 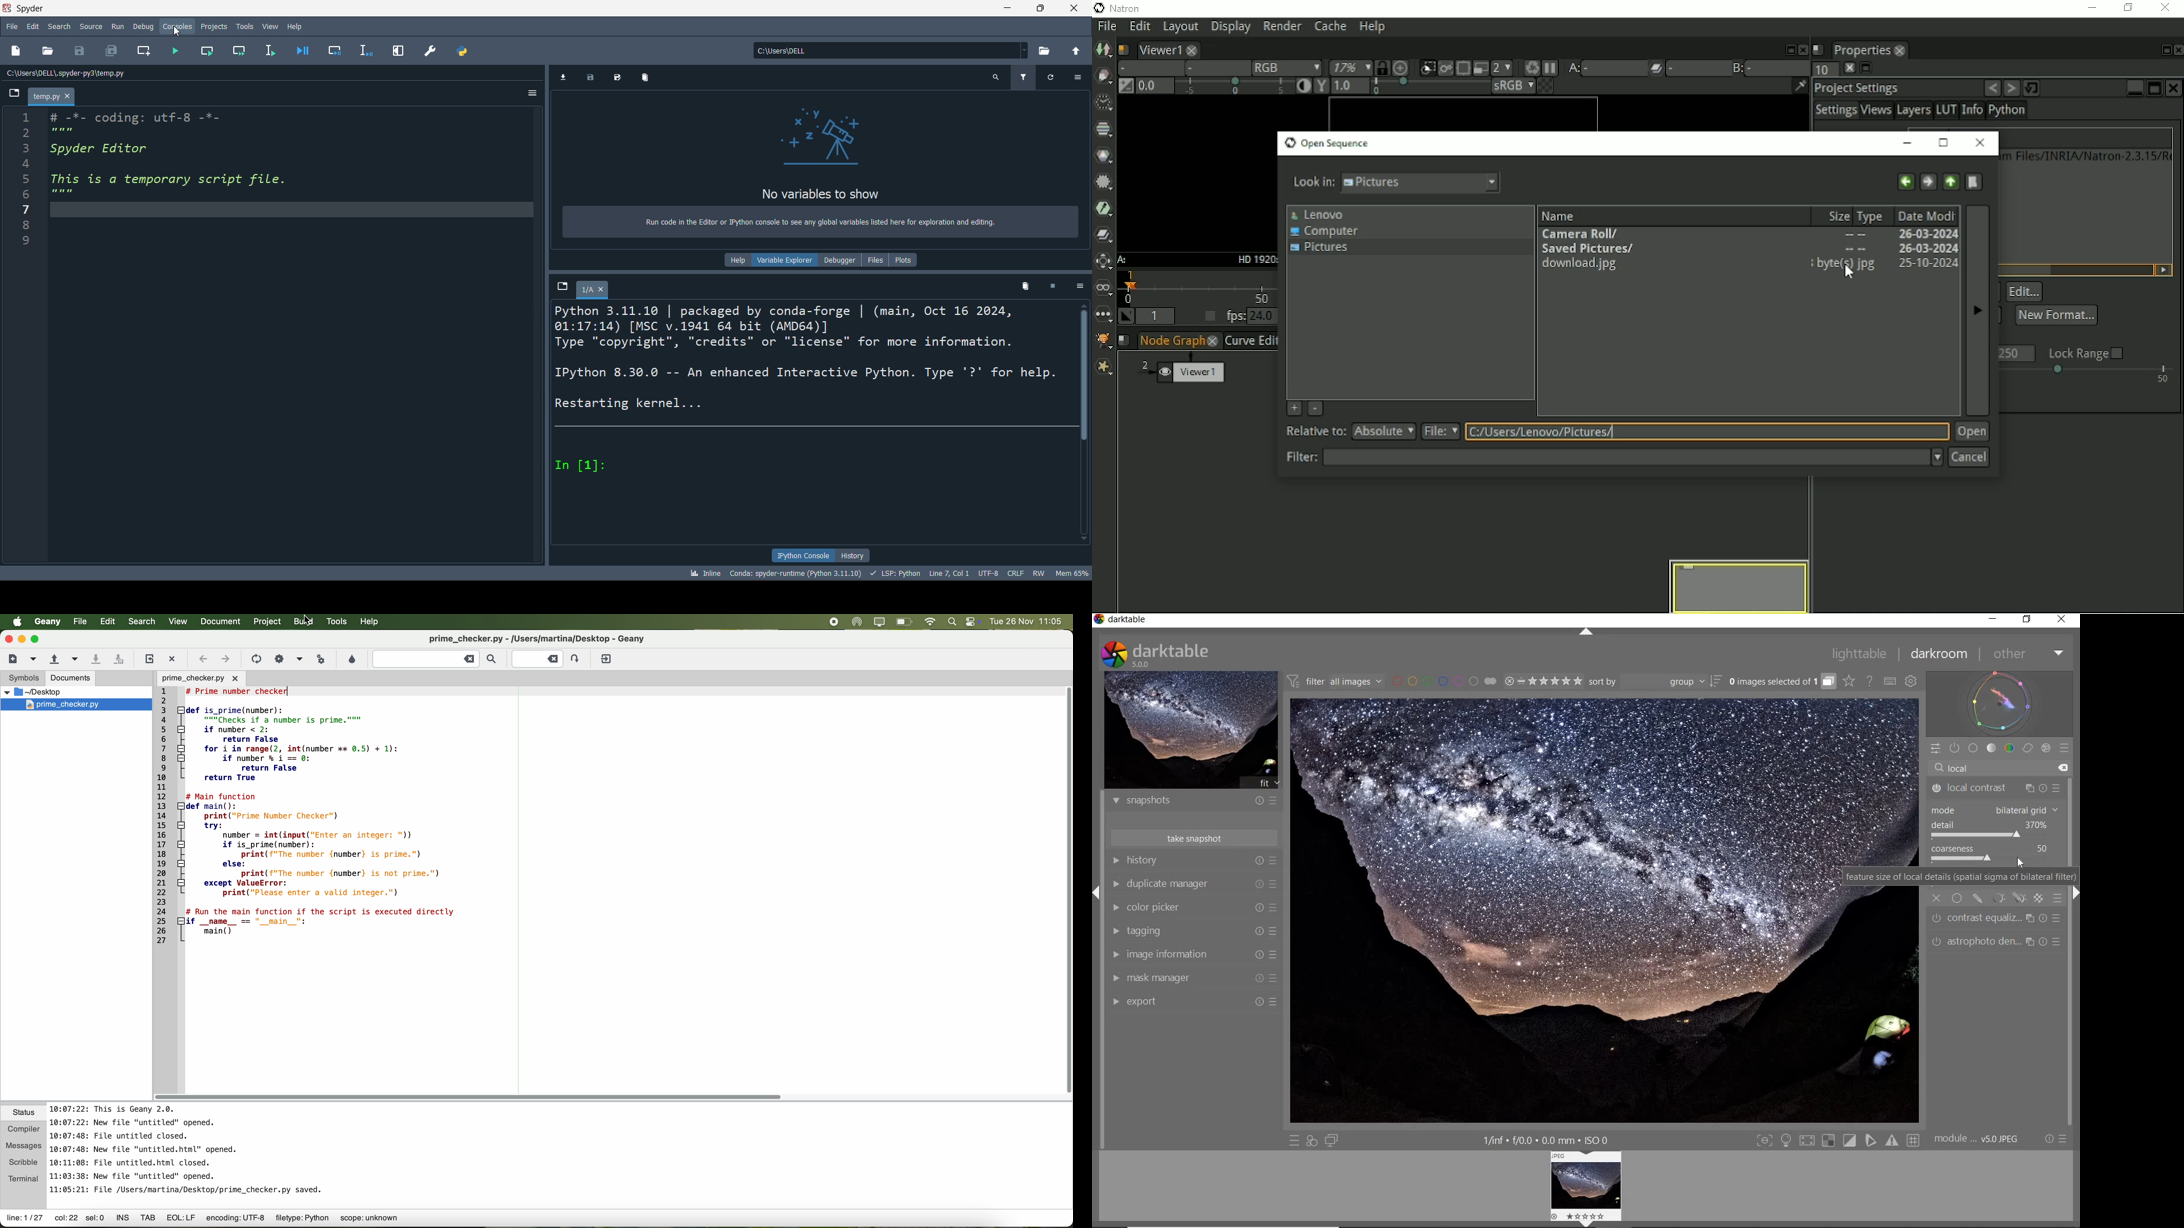 What do you see at coordinates (820, 138) in the screenshot?
I see `telescope` at bounding box center [820, 138].